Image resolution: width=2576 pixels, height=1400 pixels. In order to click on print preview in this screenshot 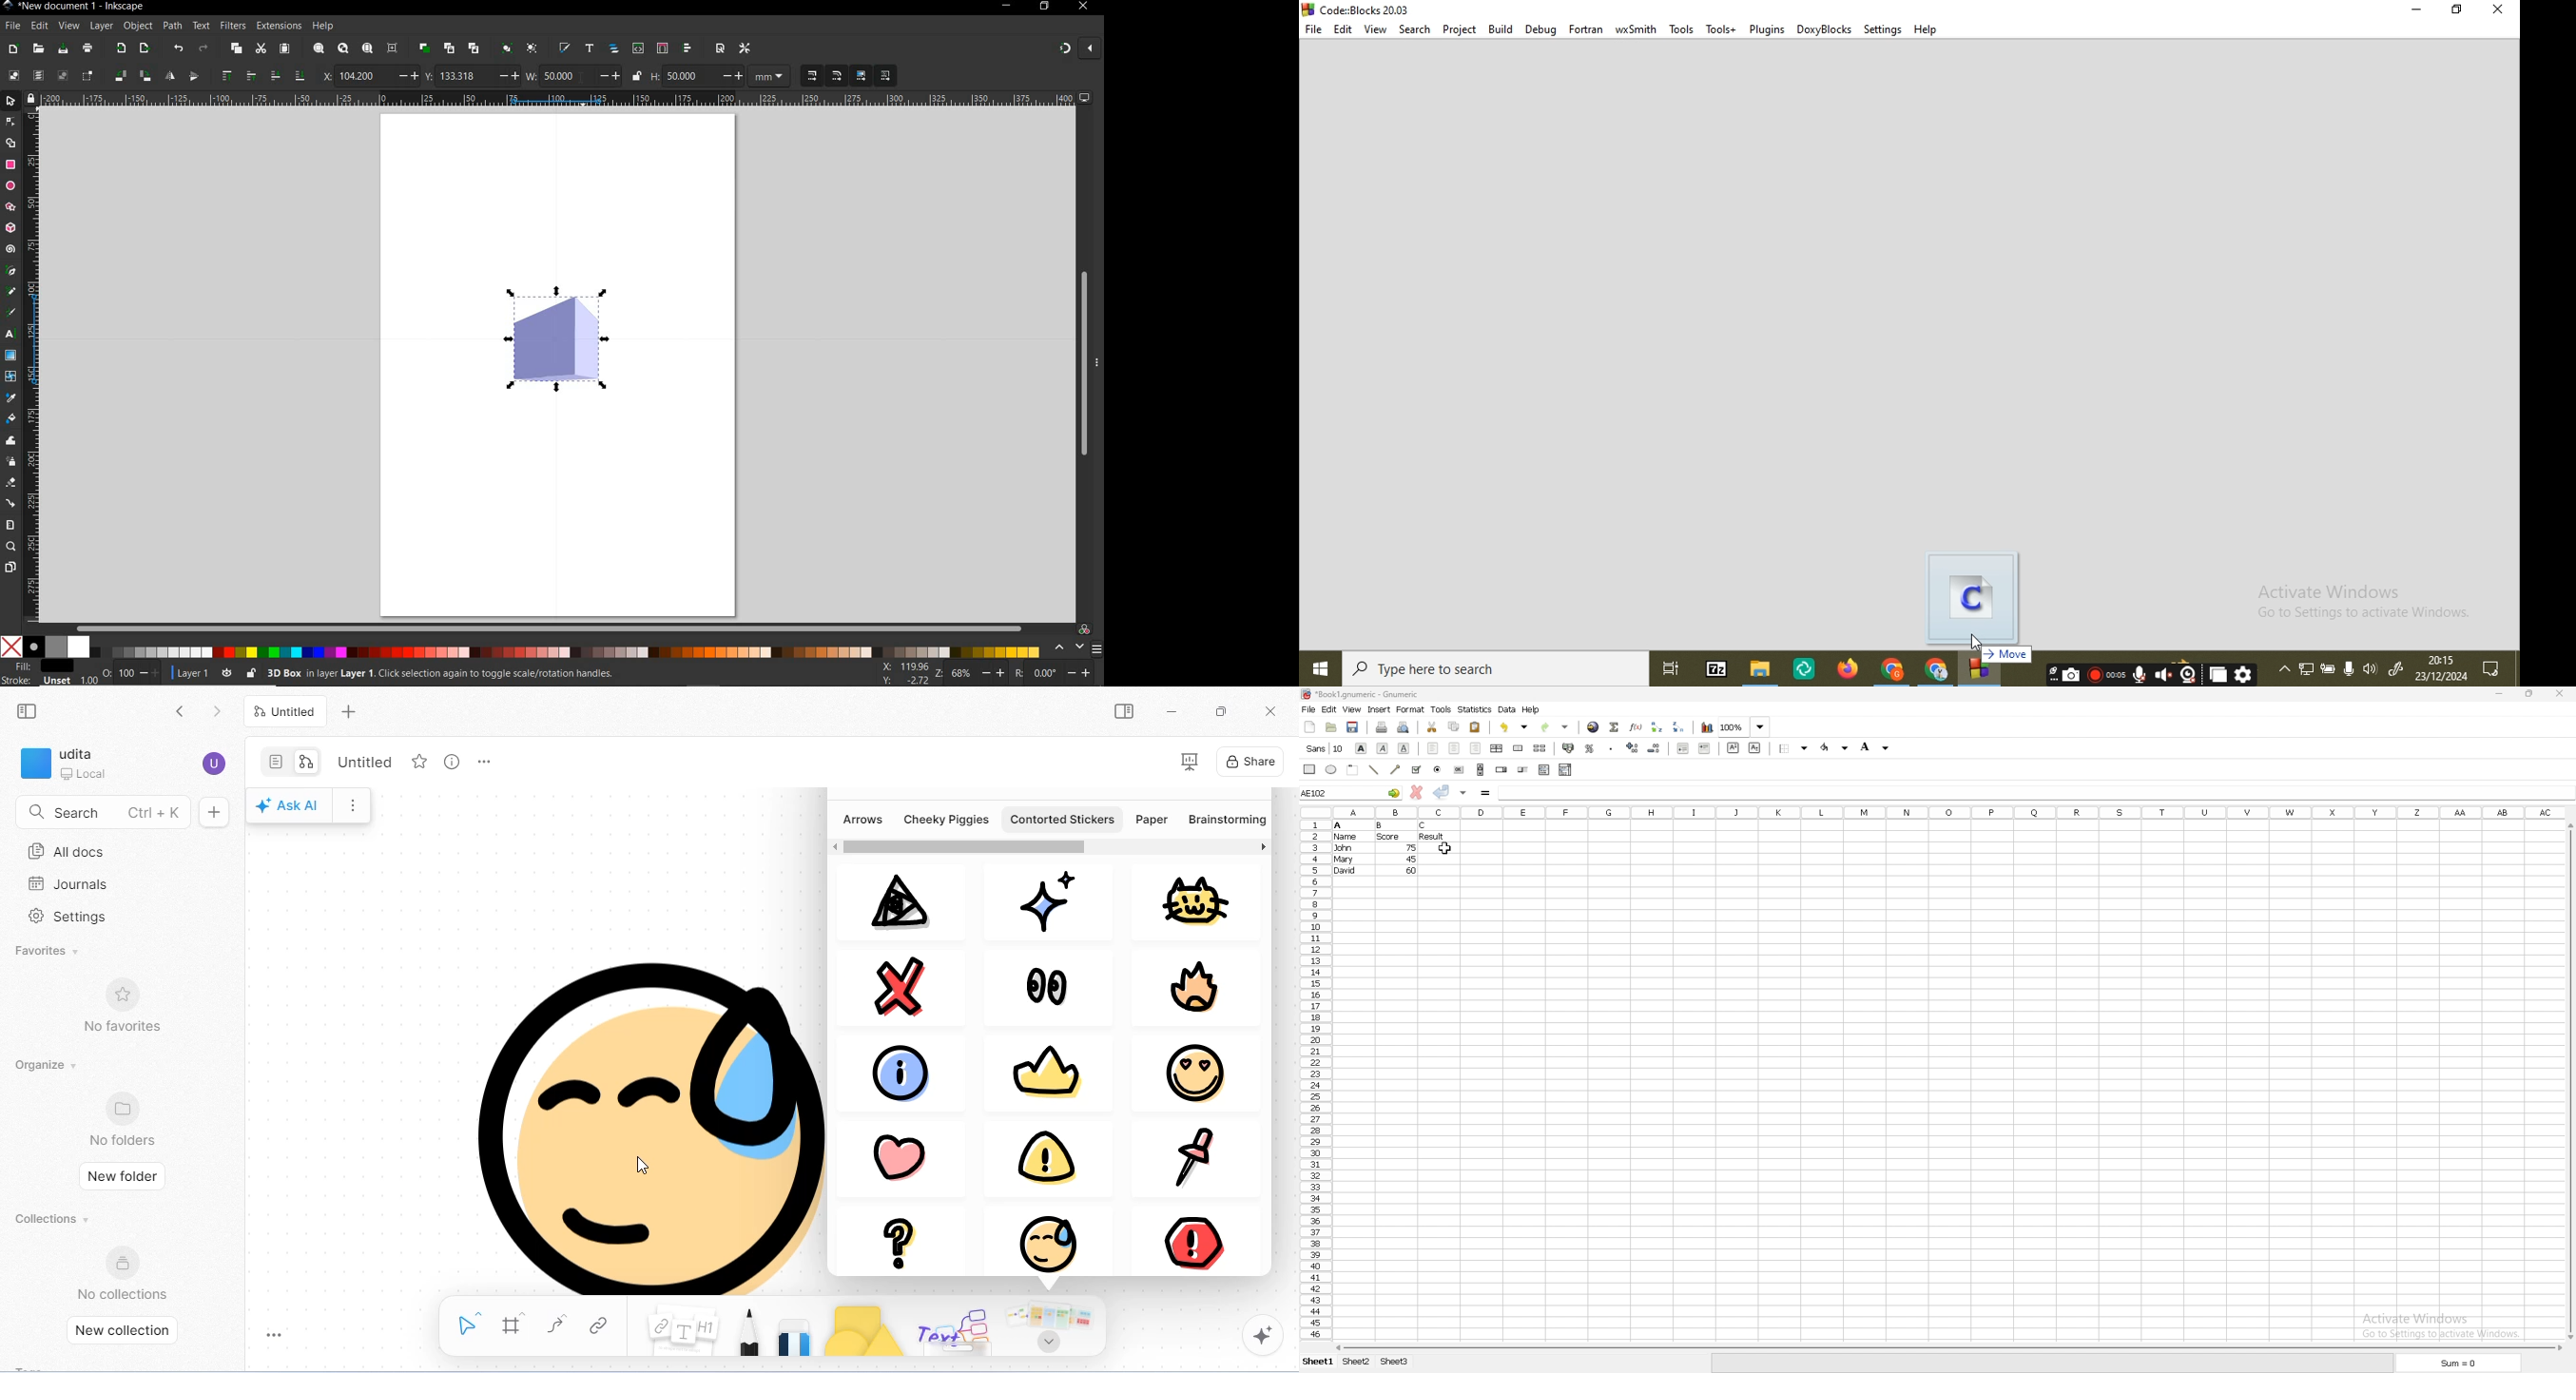, I will do `click(1403, 728)`.